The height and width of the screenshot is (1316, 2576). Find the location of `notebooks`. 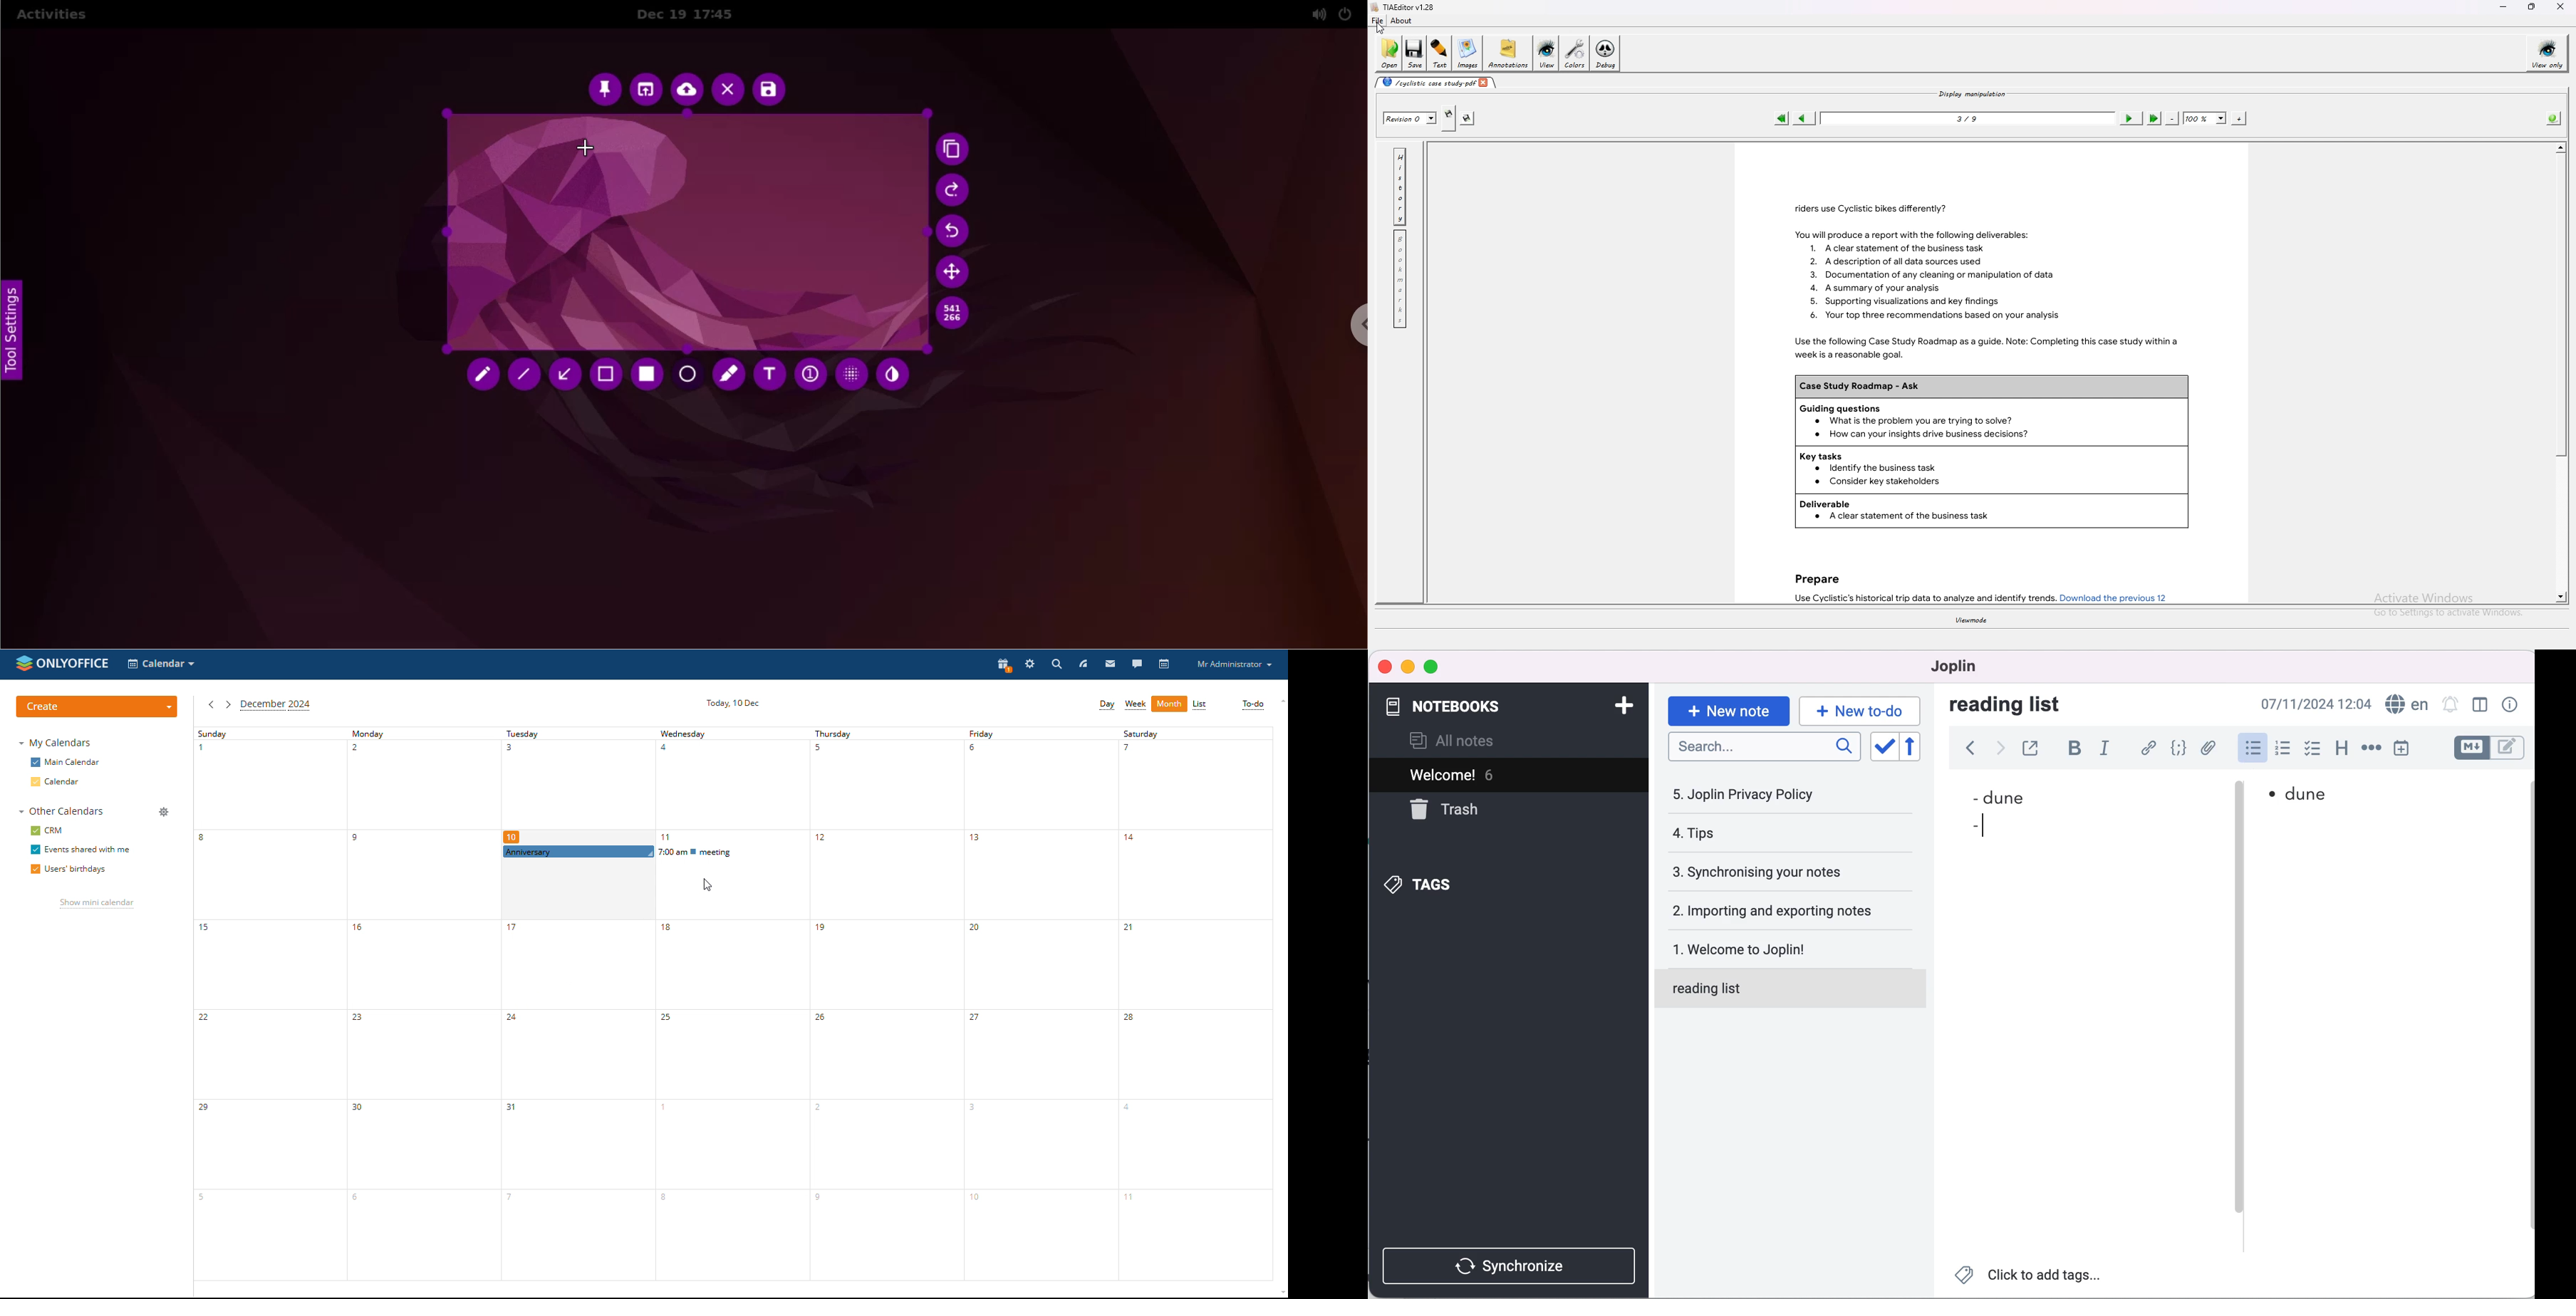

notebooks is located at coordinates (1494, 707).